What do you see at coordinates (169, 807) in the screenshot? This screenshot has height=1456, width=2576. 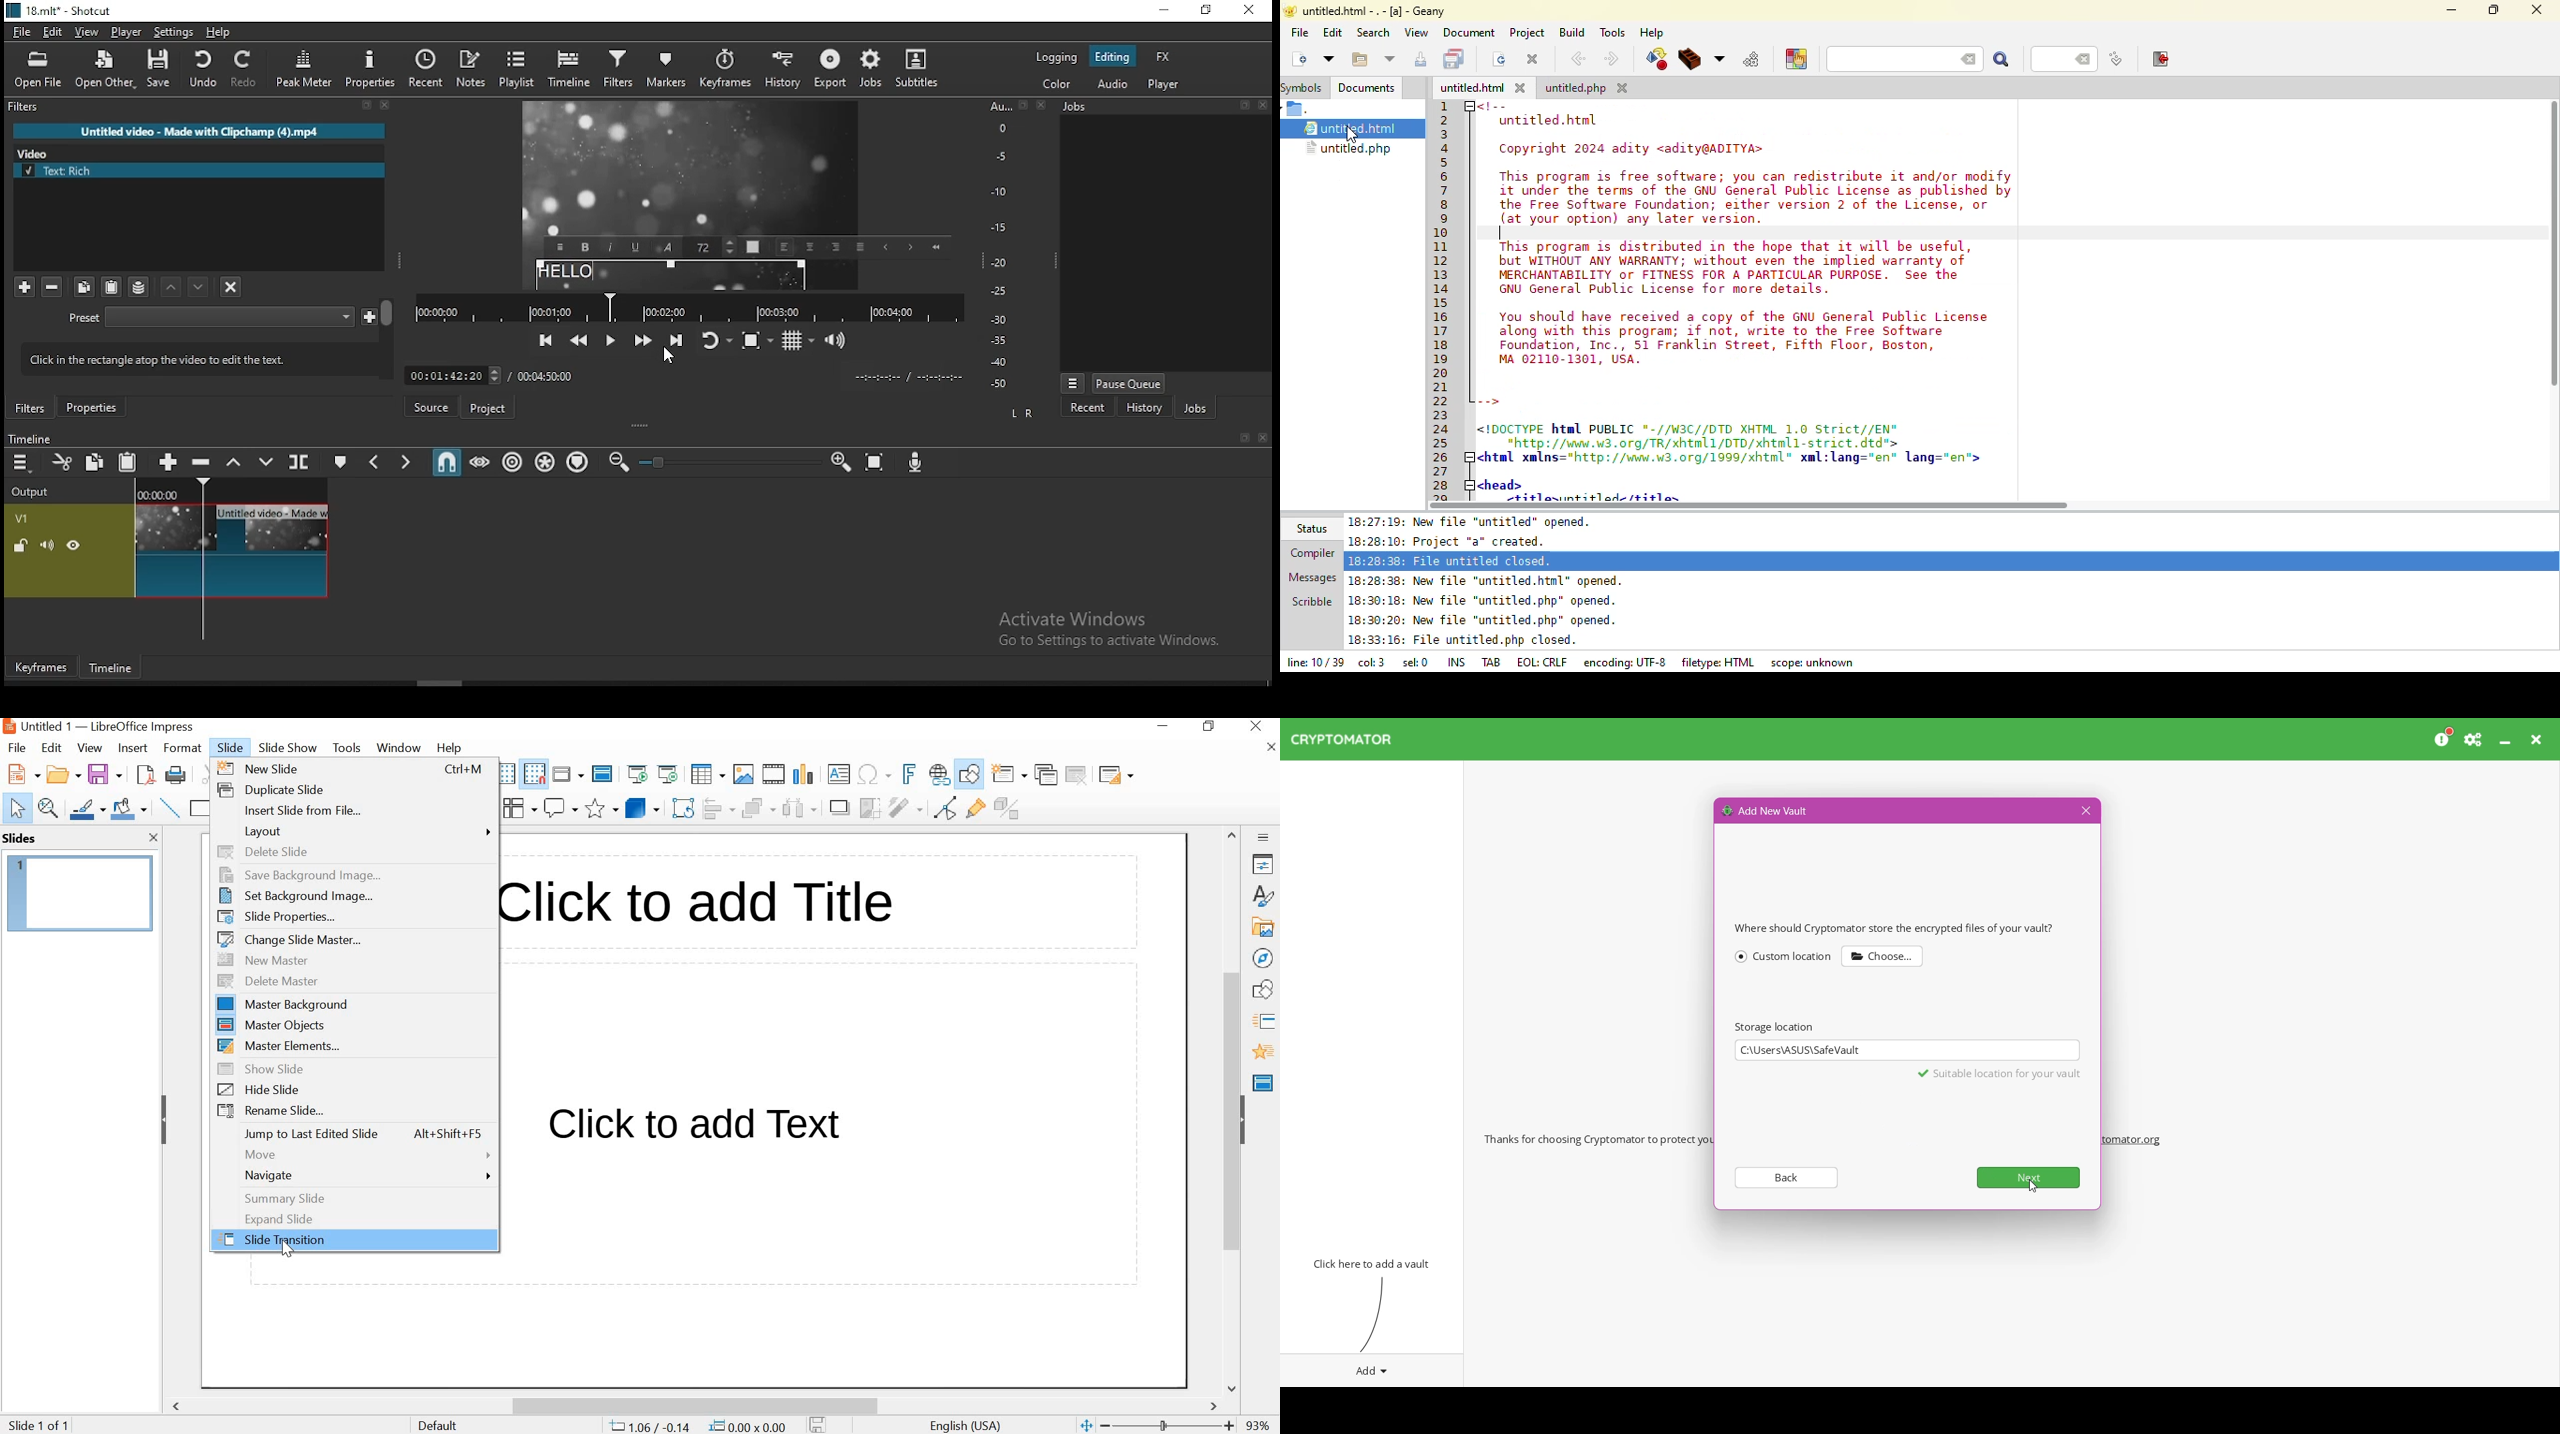 I see `Insert Line` at bounding box center [169, 807].